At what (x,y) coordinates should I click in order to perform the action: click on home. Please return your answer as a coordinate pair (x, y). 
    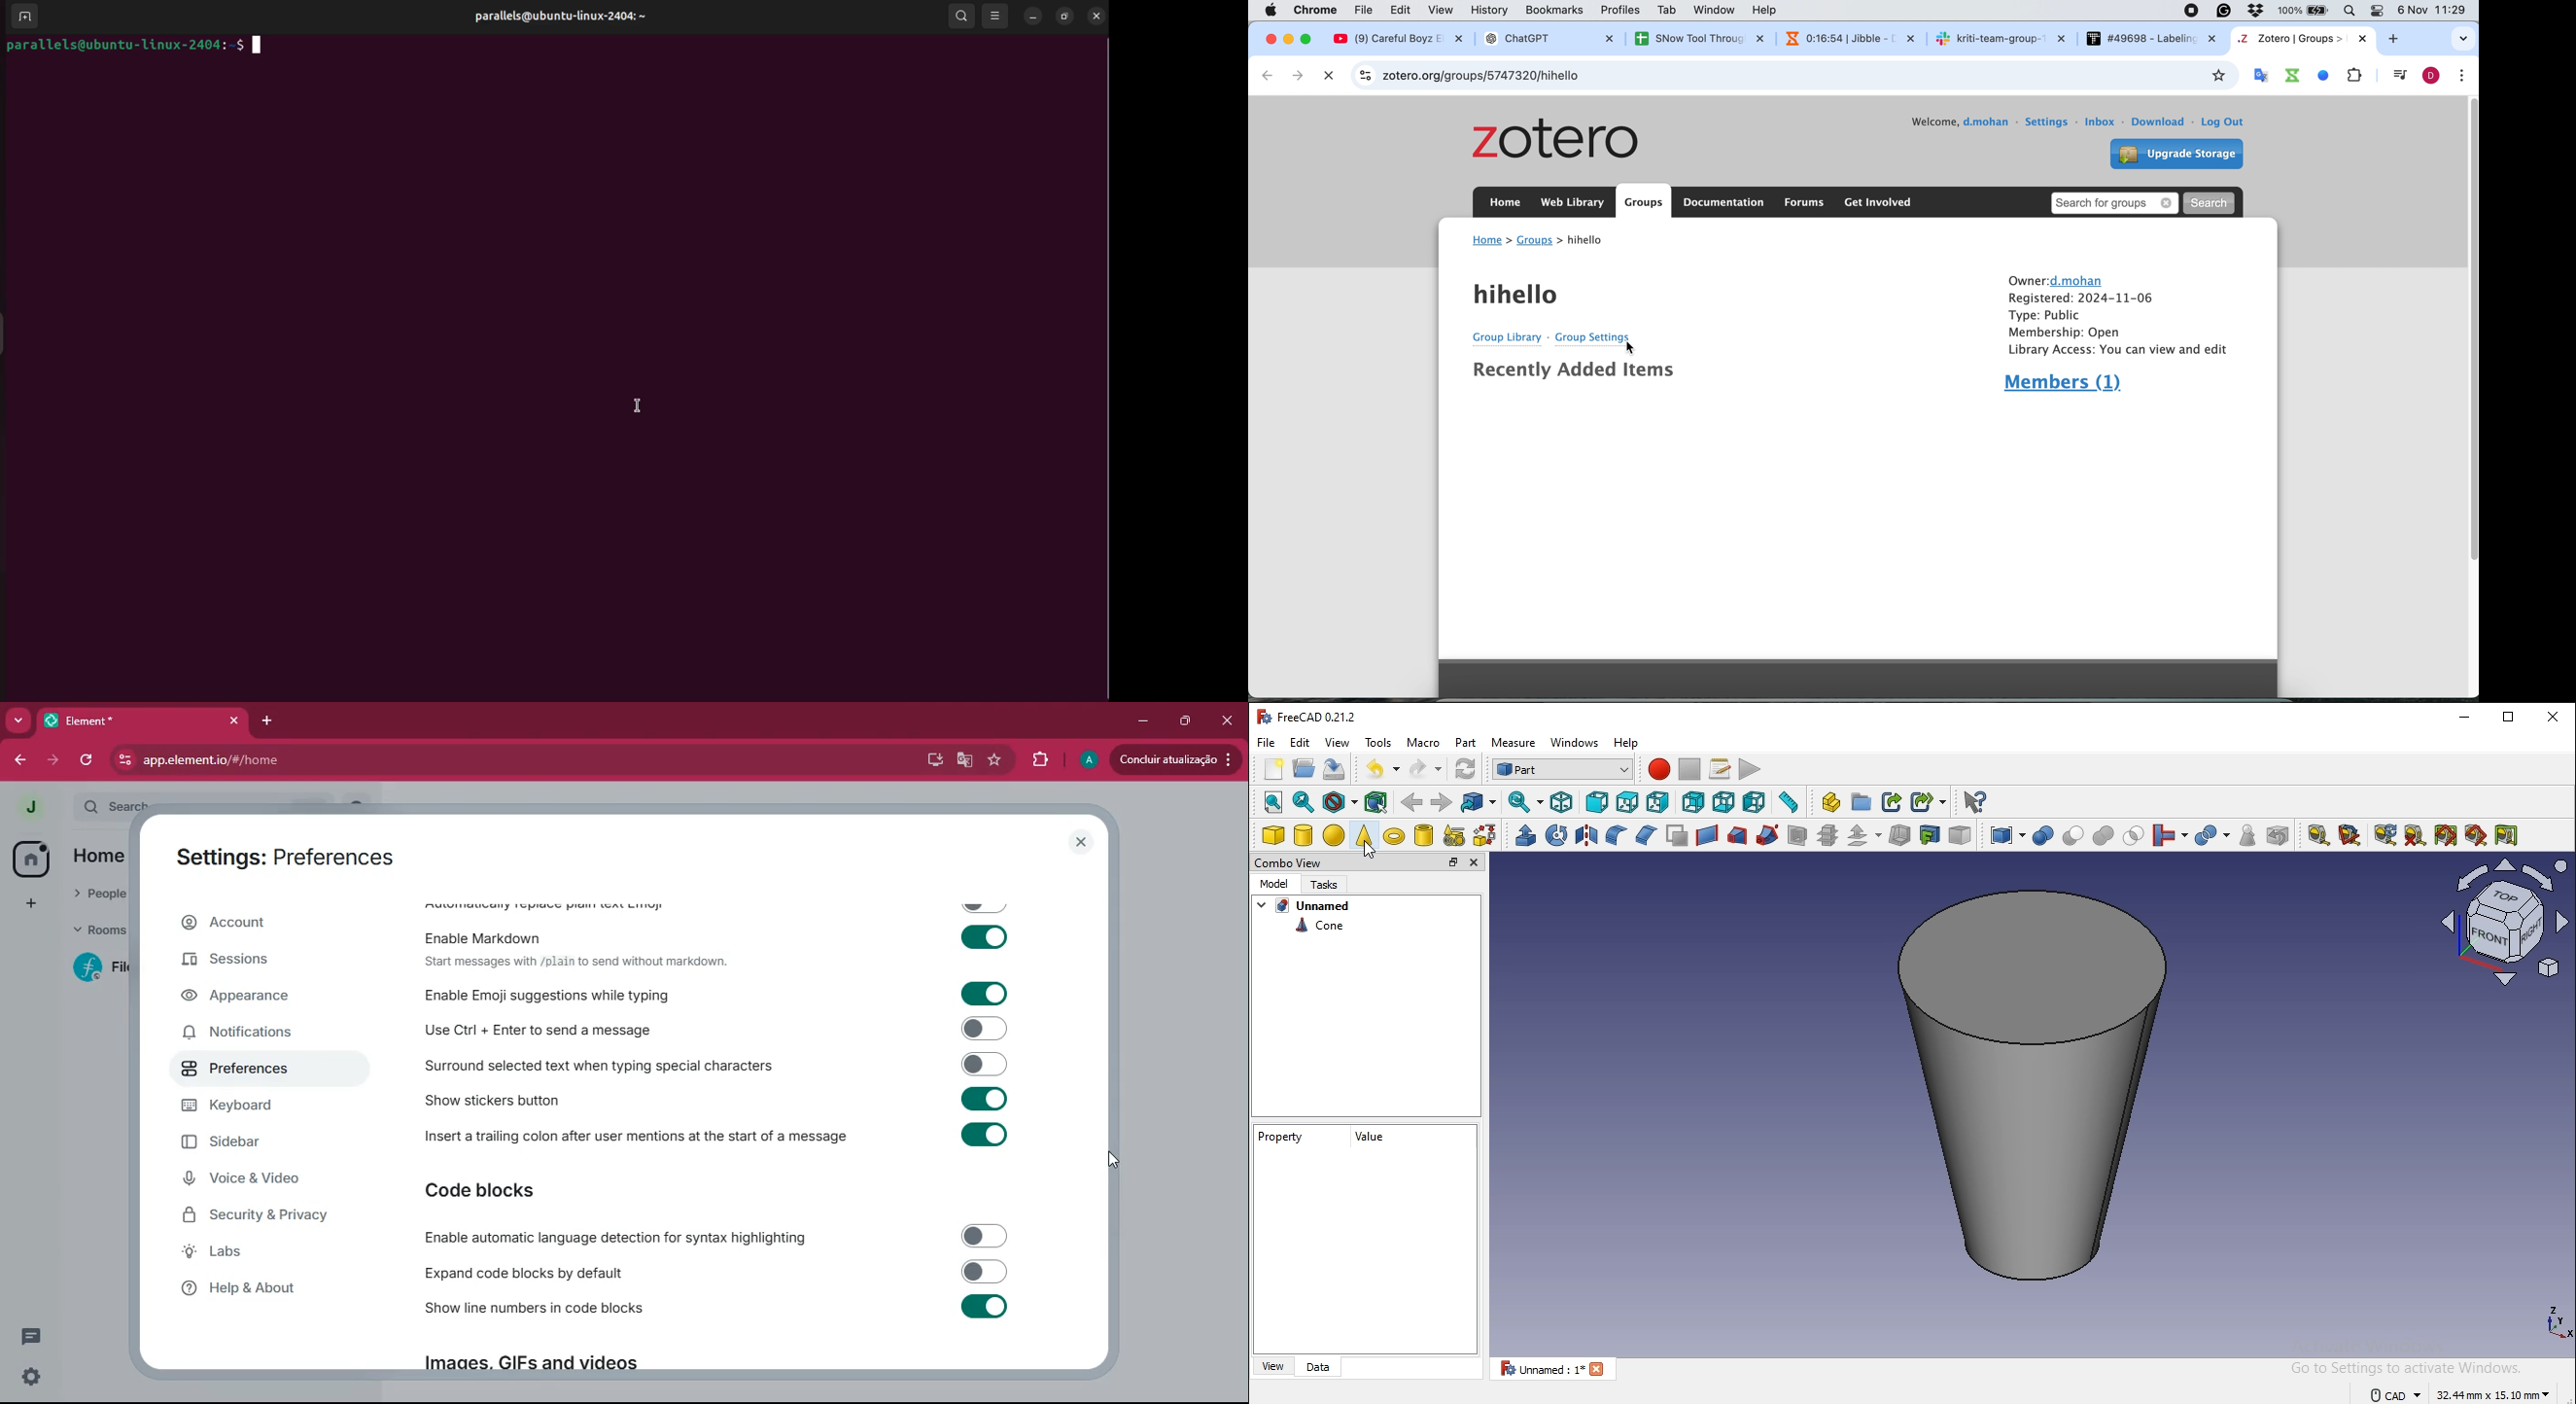
    Looking at the image, I should click on (30, 859).